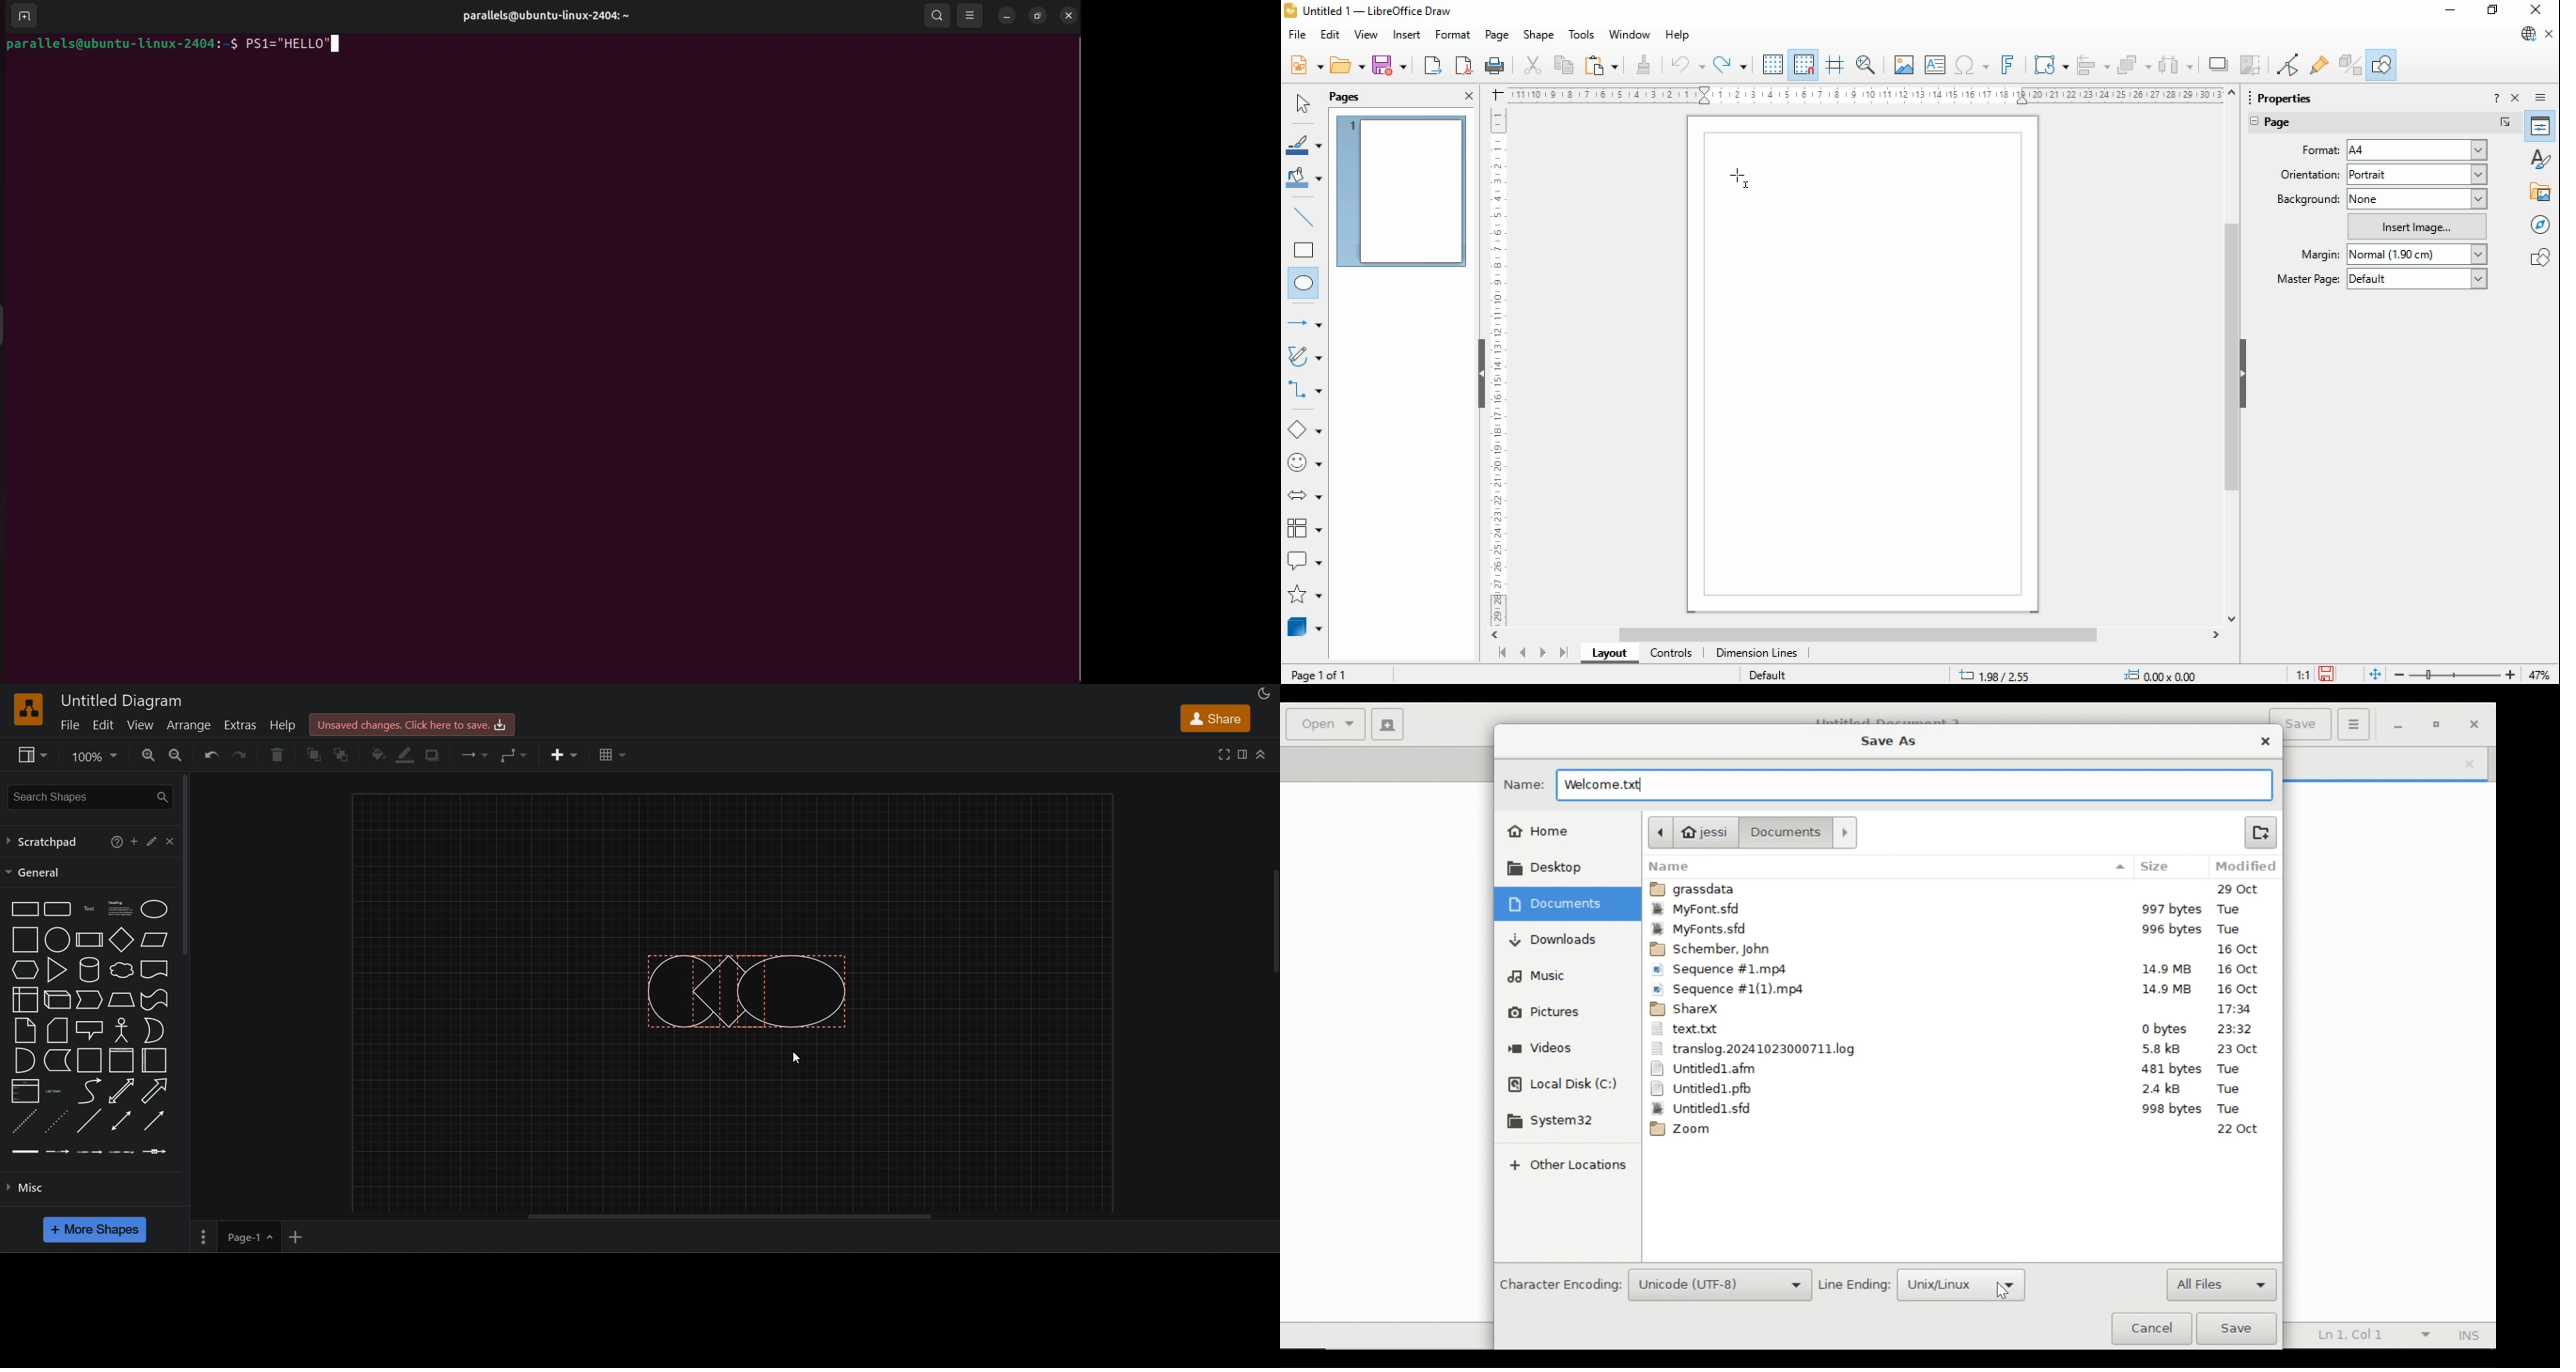 This screenshot has height=1372, width=2576. Describe the element at coordinates (797, 1059) in the screenshot. I see `cursor` at that location.